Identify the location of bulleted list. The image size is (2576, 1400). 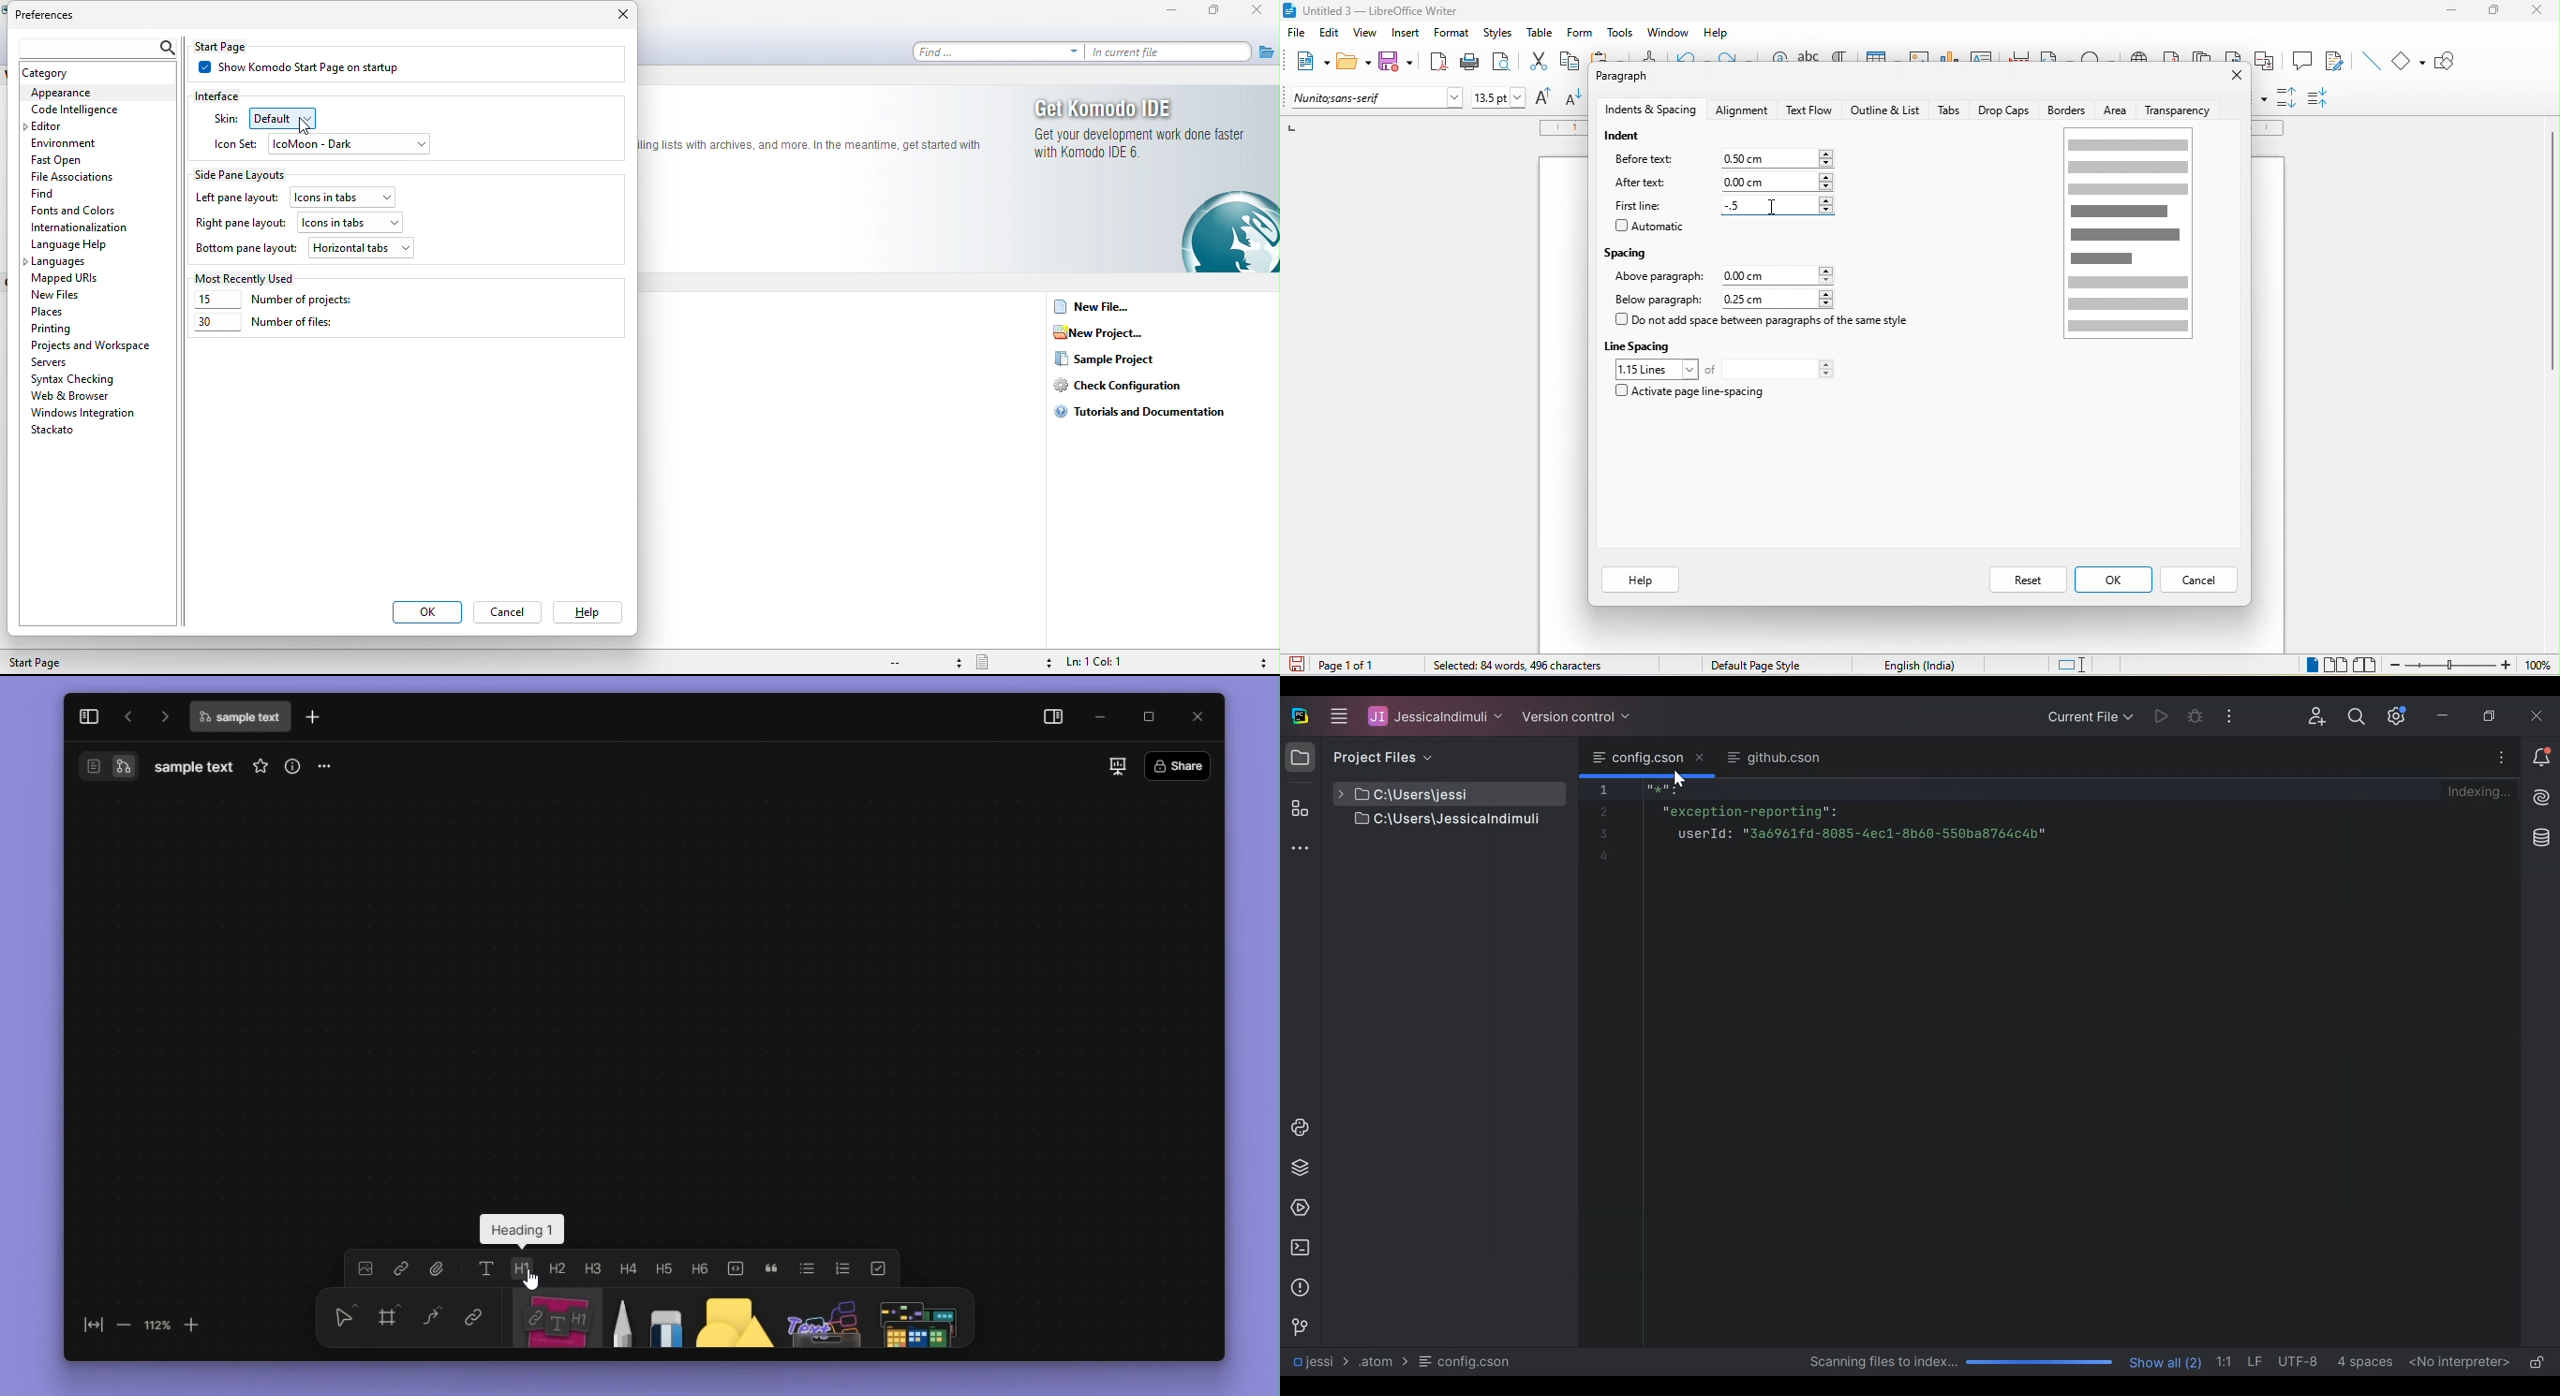
(807, 1268).